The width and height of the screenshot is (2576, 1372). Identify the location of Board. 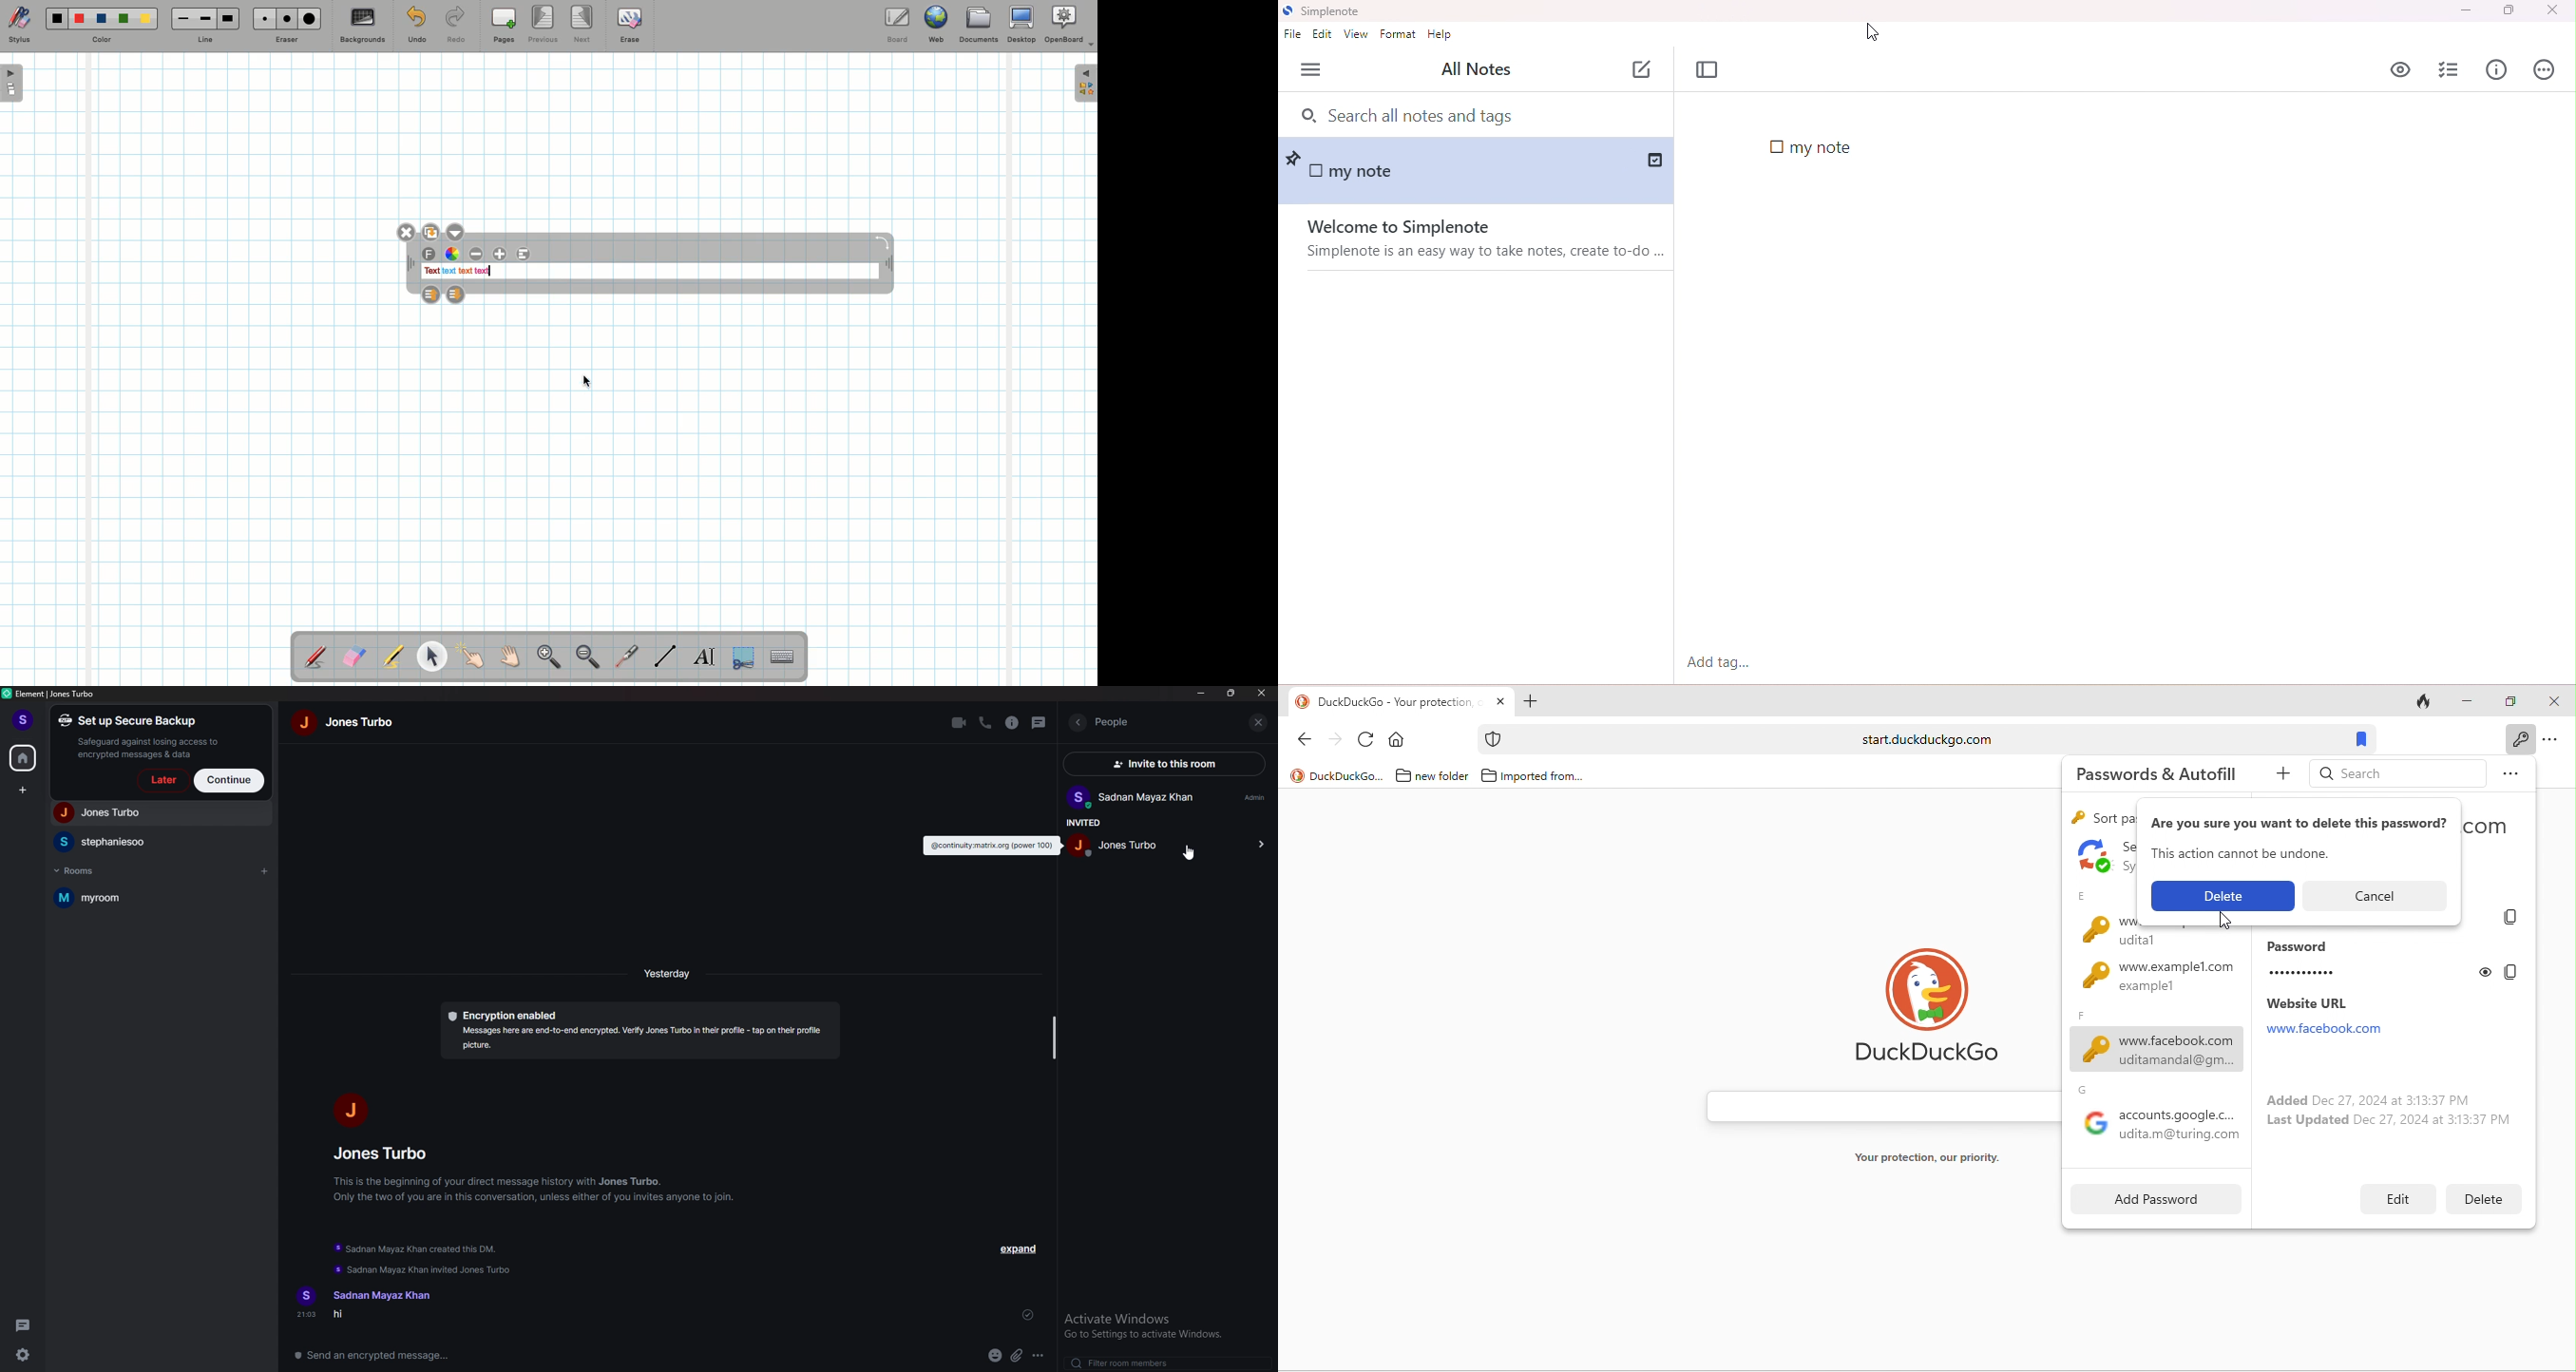
(896, 25).